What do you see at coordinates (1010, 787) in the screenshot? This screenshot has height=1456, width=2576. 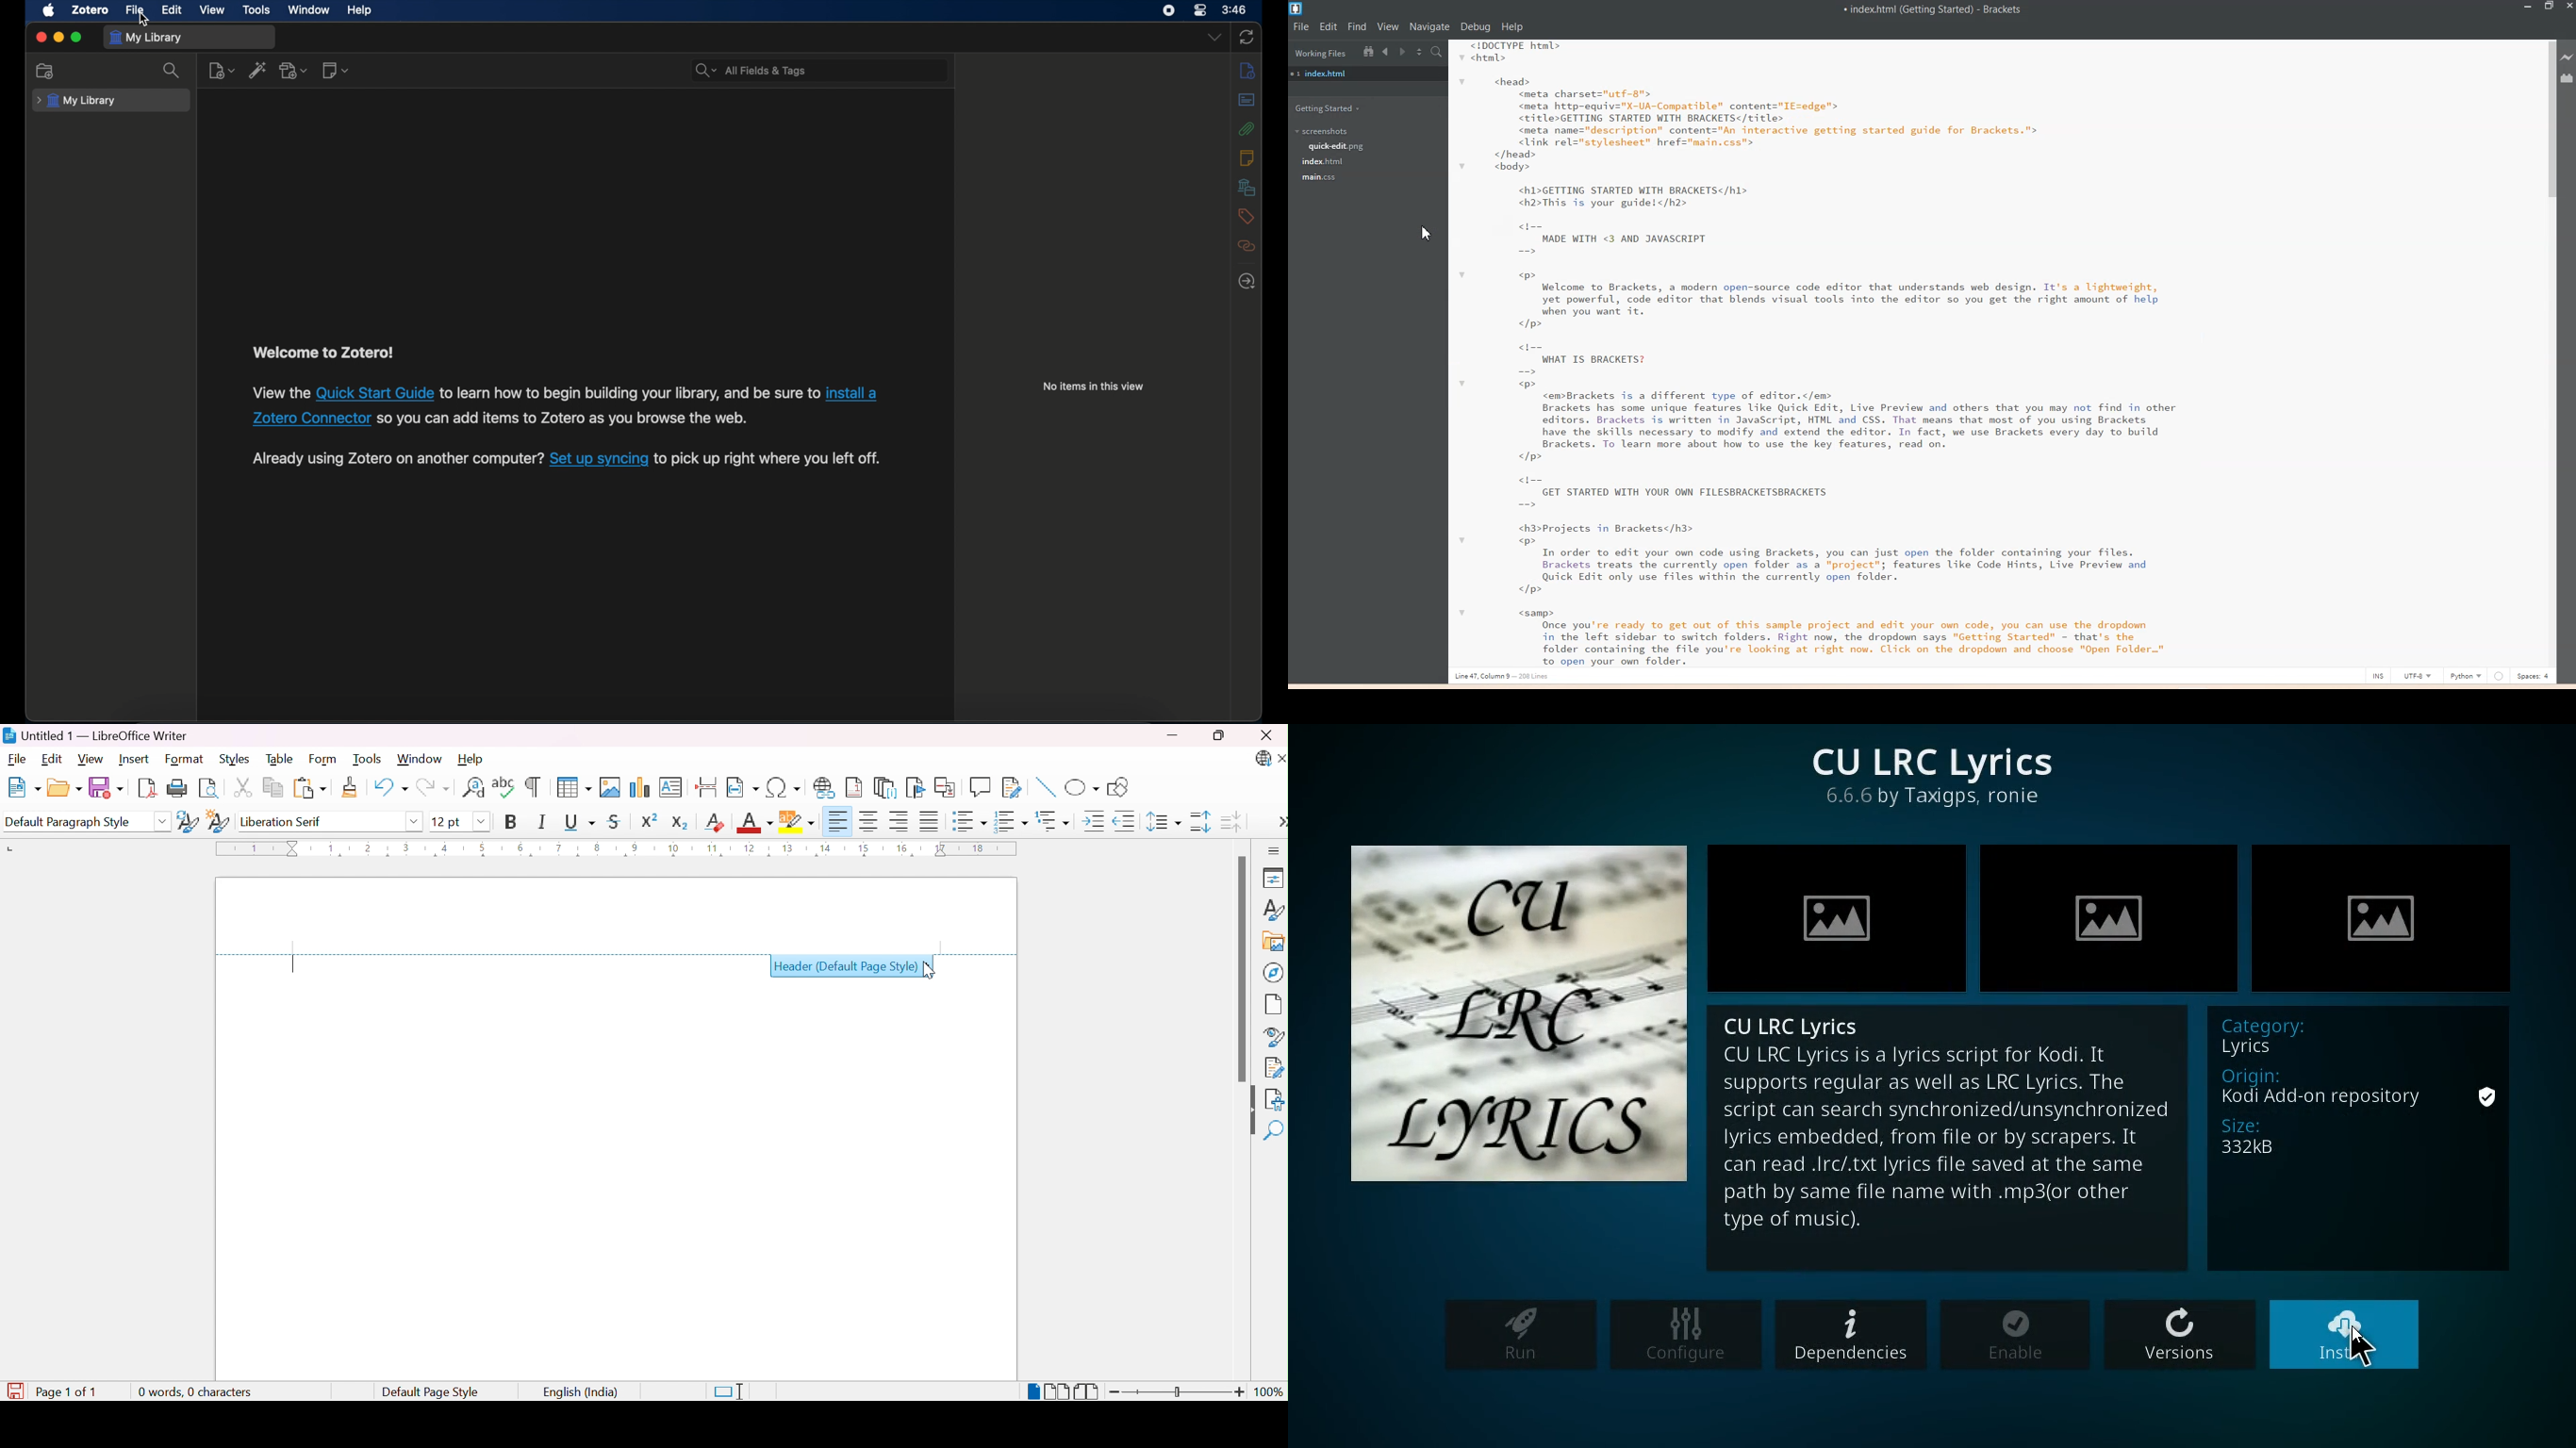 I see `Show track changes functions` at bounding box center [1010, 787].